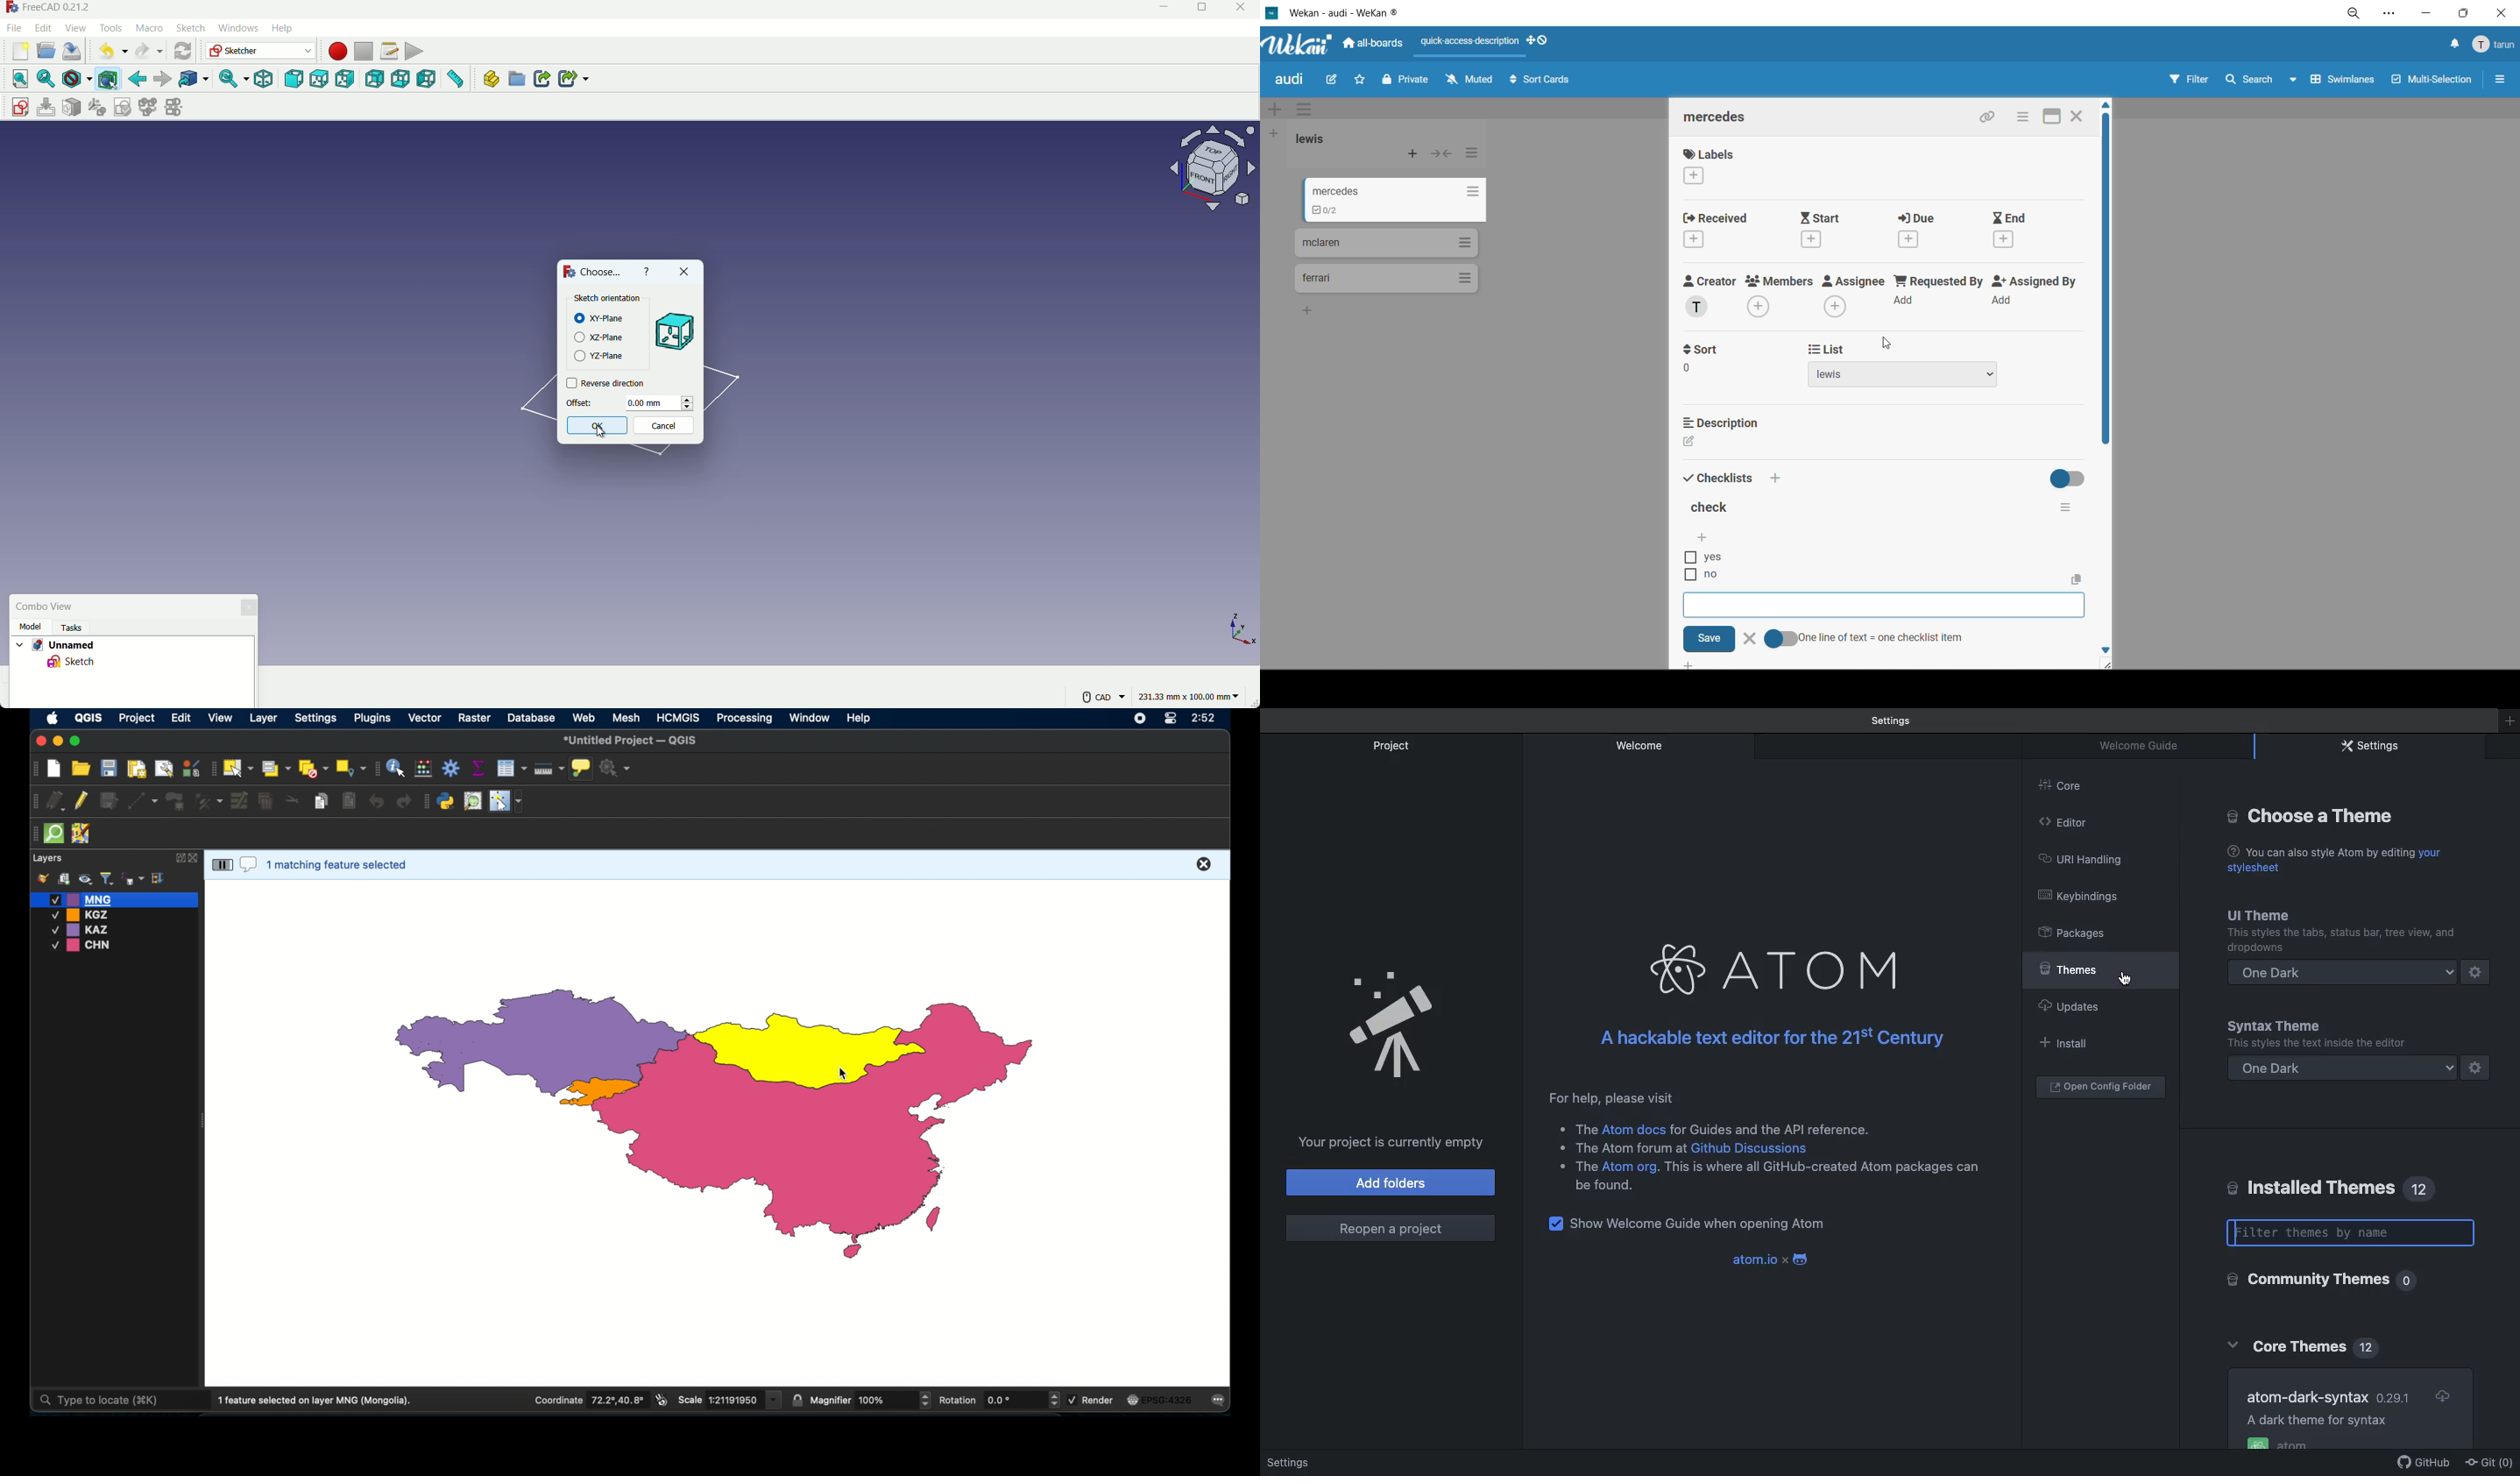 The height and width of the screenshot is (1484, 2520). I want to click on sync view, so click(231, 79).